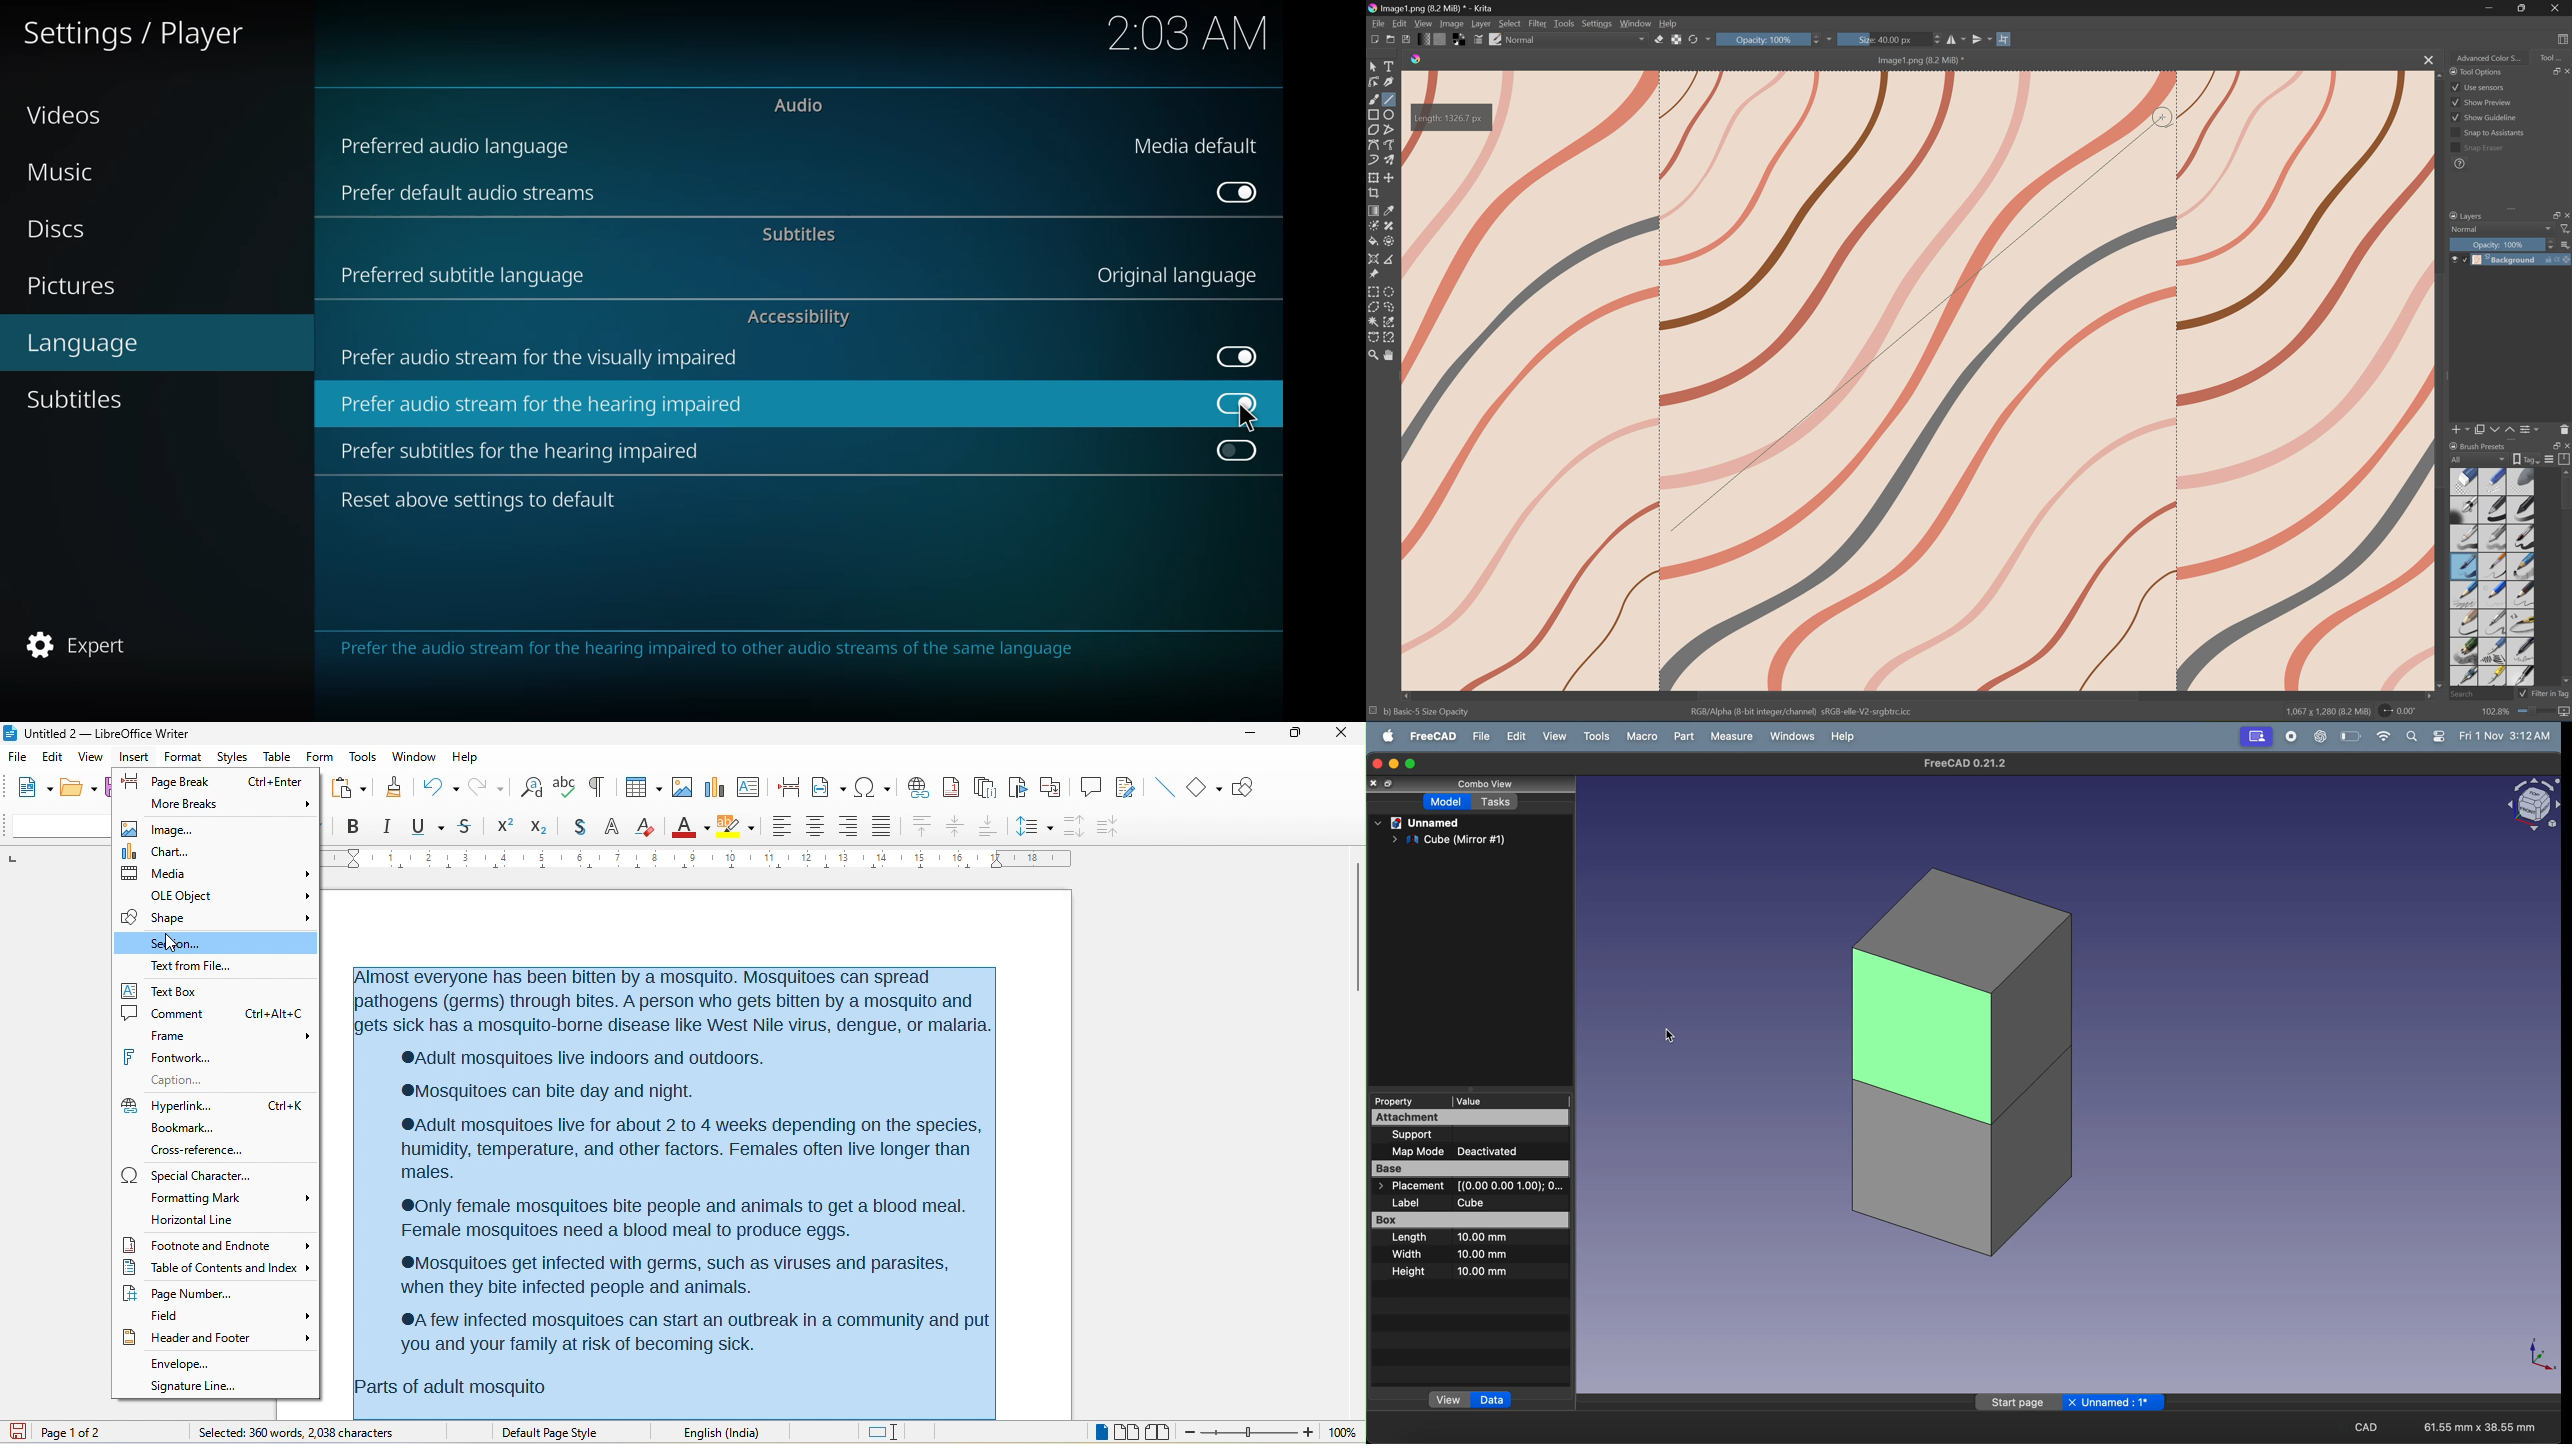  Describe the element at coordinates (1410, 764) in the screenshot. I see `maximize` at that location.